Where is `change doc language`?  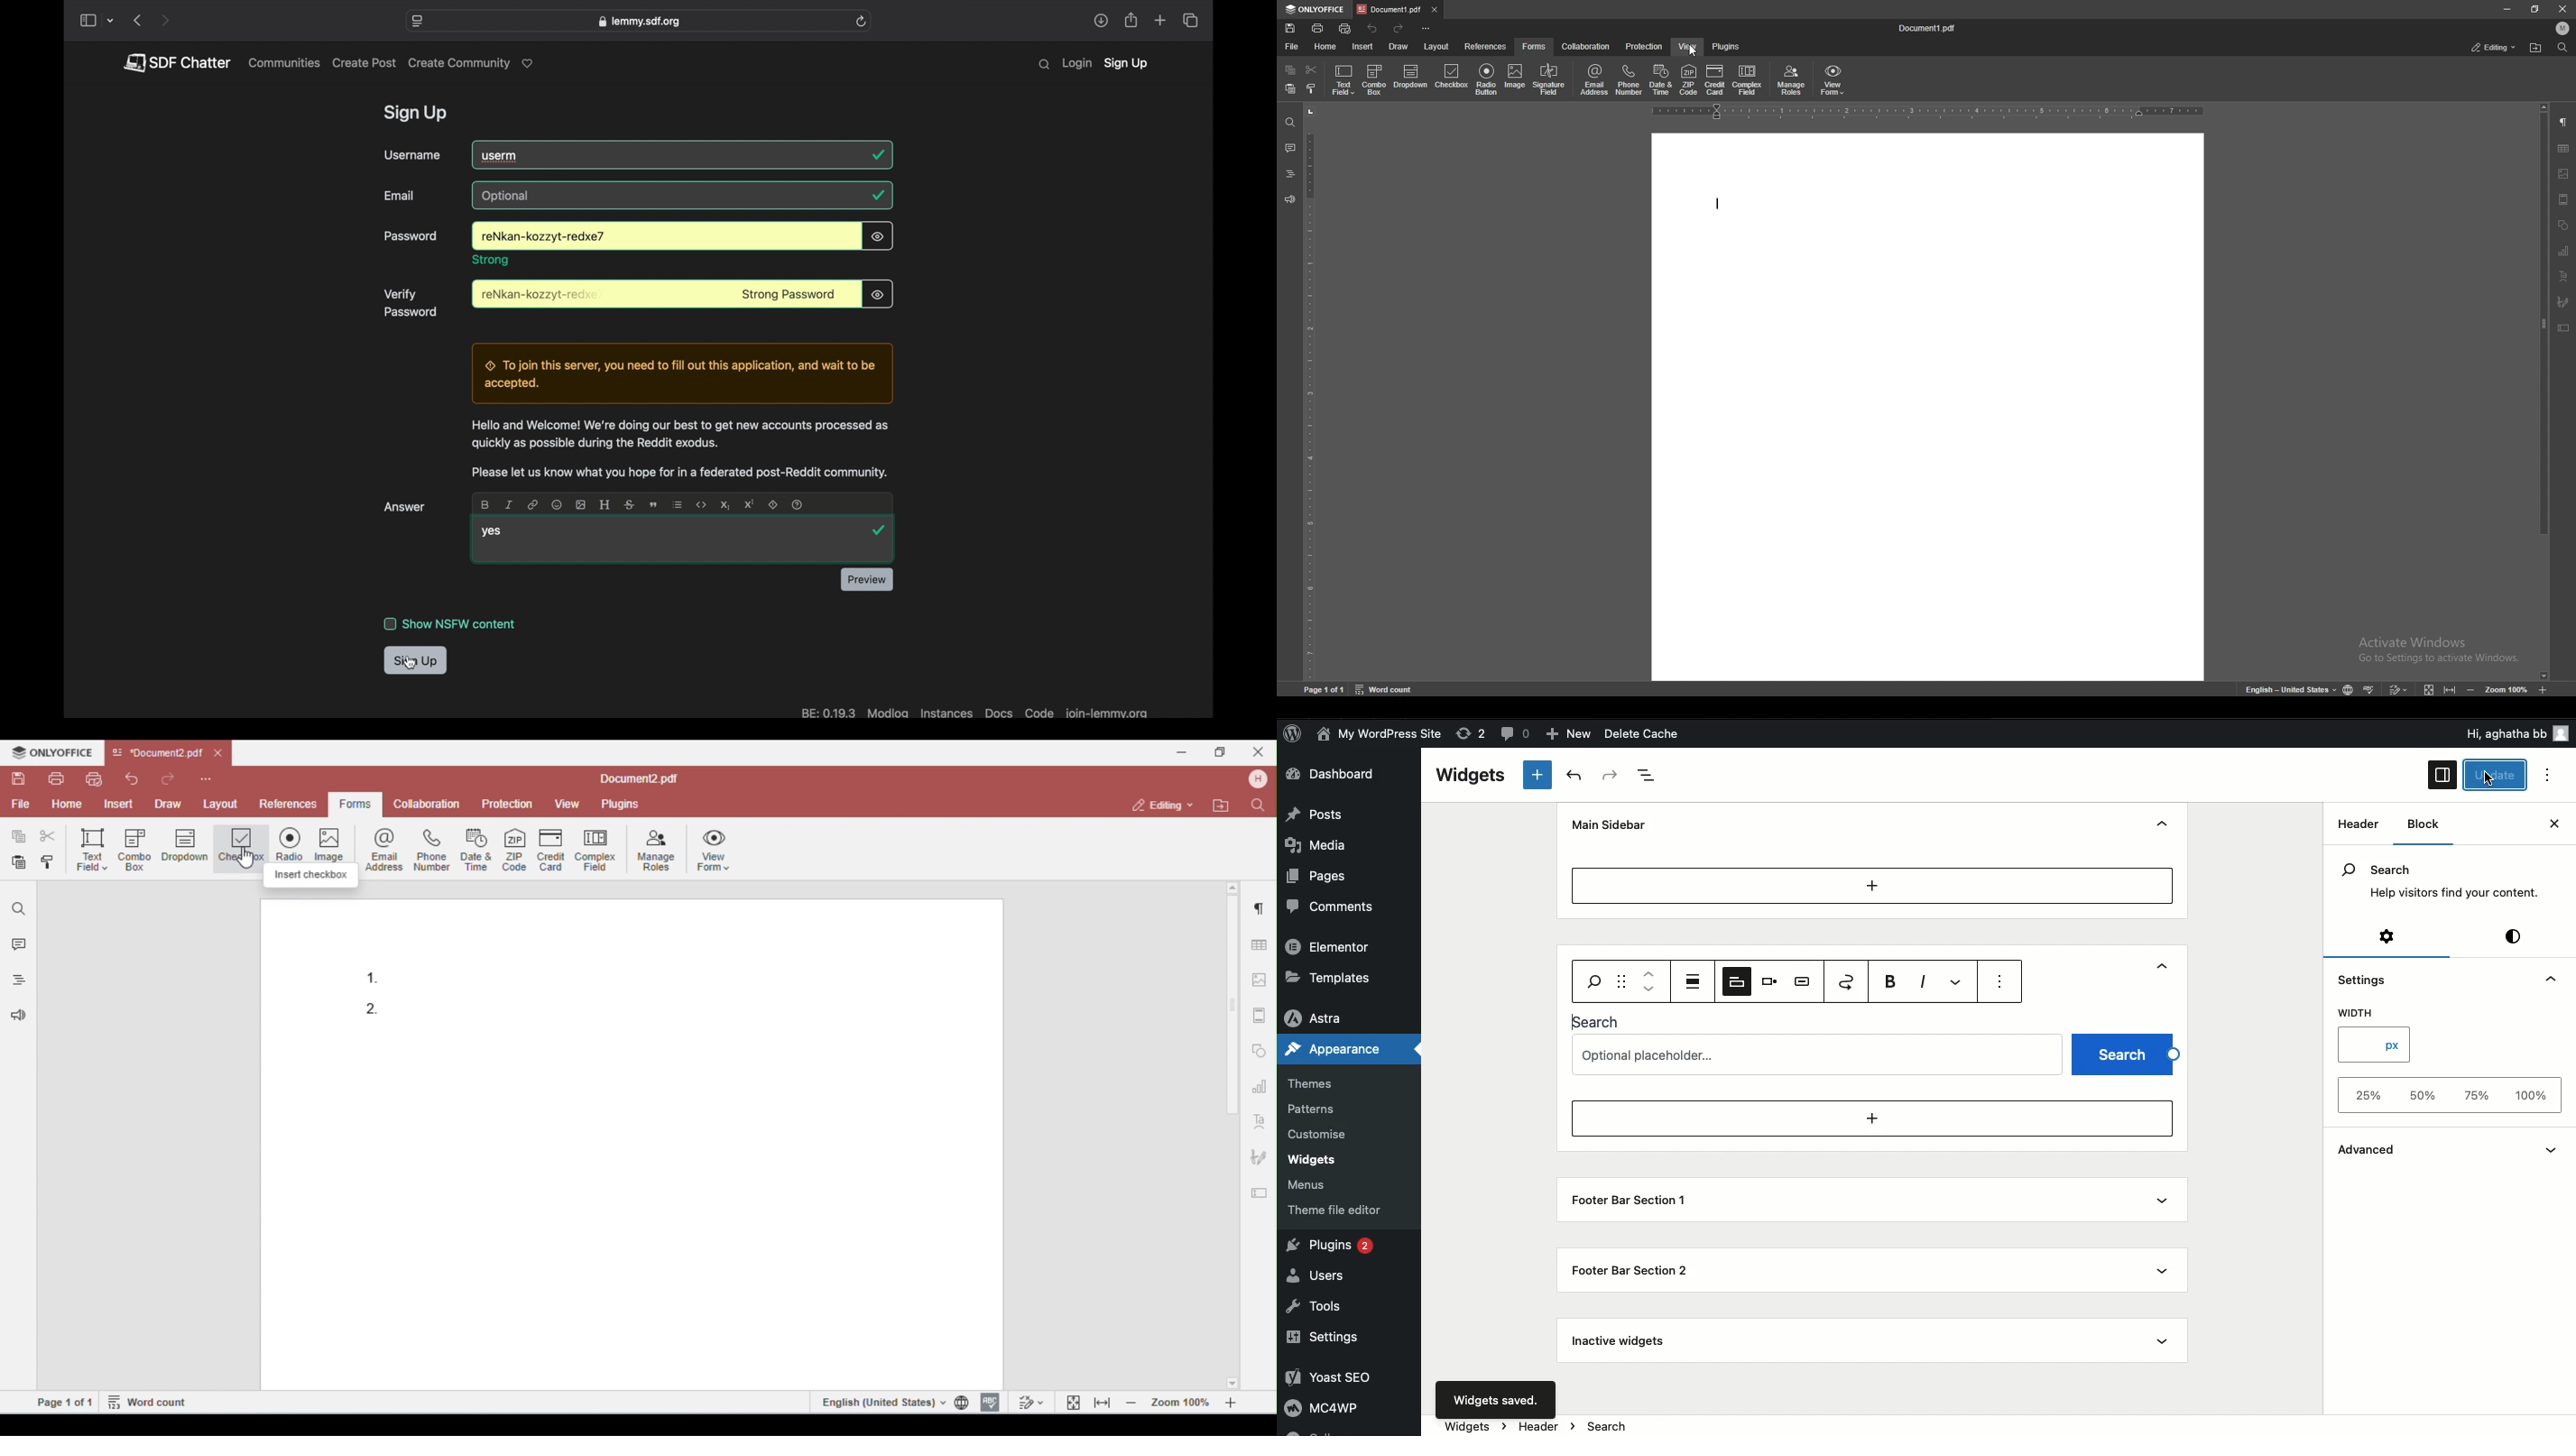 change doc language is located at coordinates (2349, 689).